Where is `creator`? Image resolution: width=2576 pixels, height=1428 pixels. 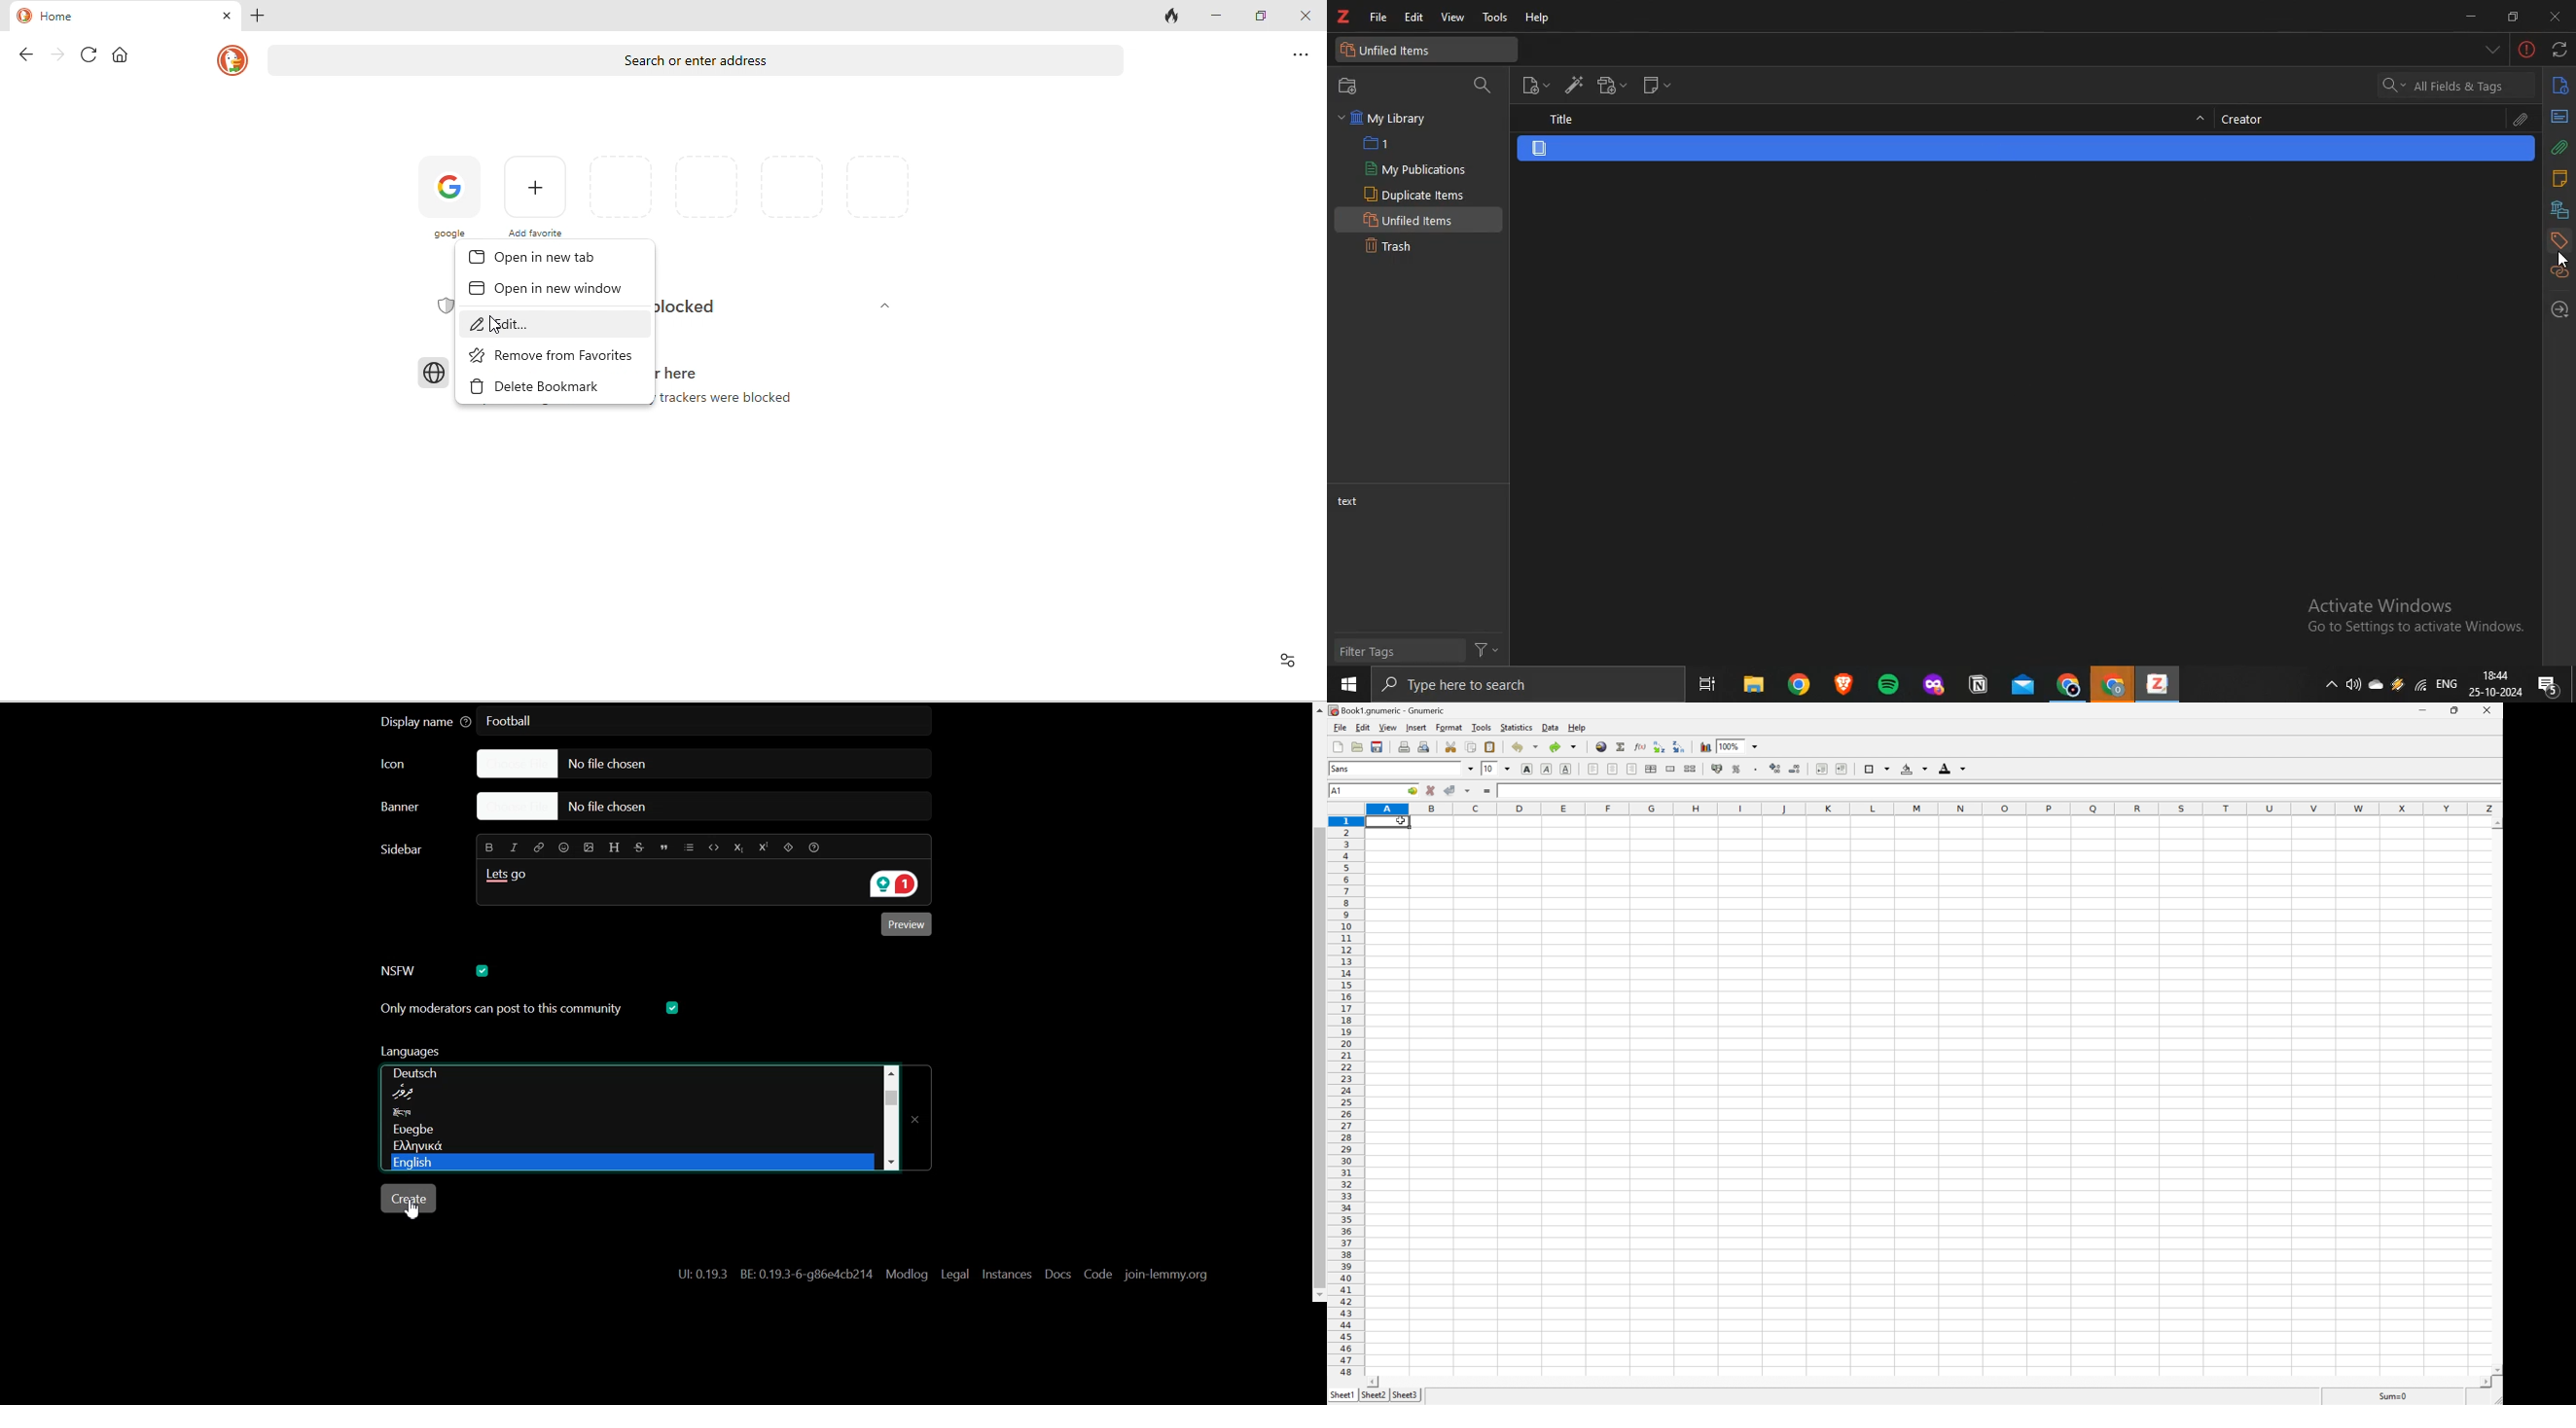 creator is located at coordinates (2248, 117).